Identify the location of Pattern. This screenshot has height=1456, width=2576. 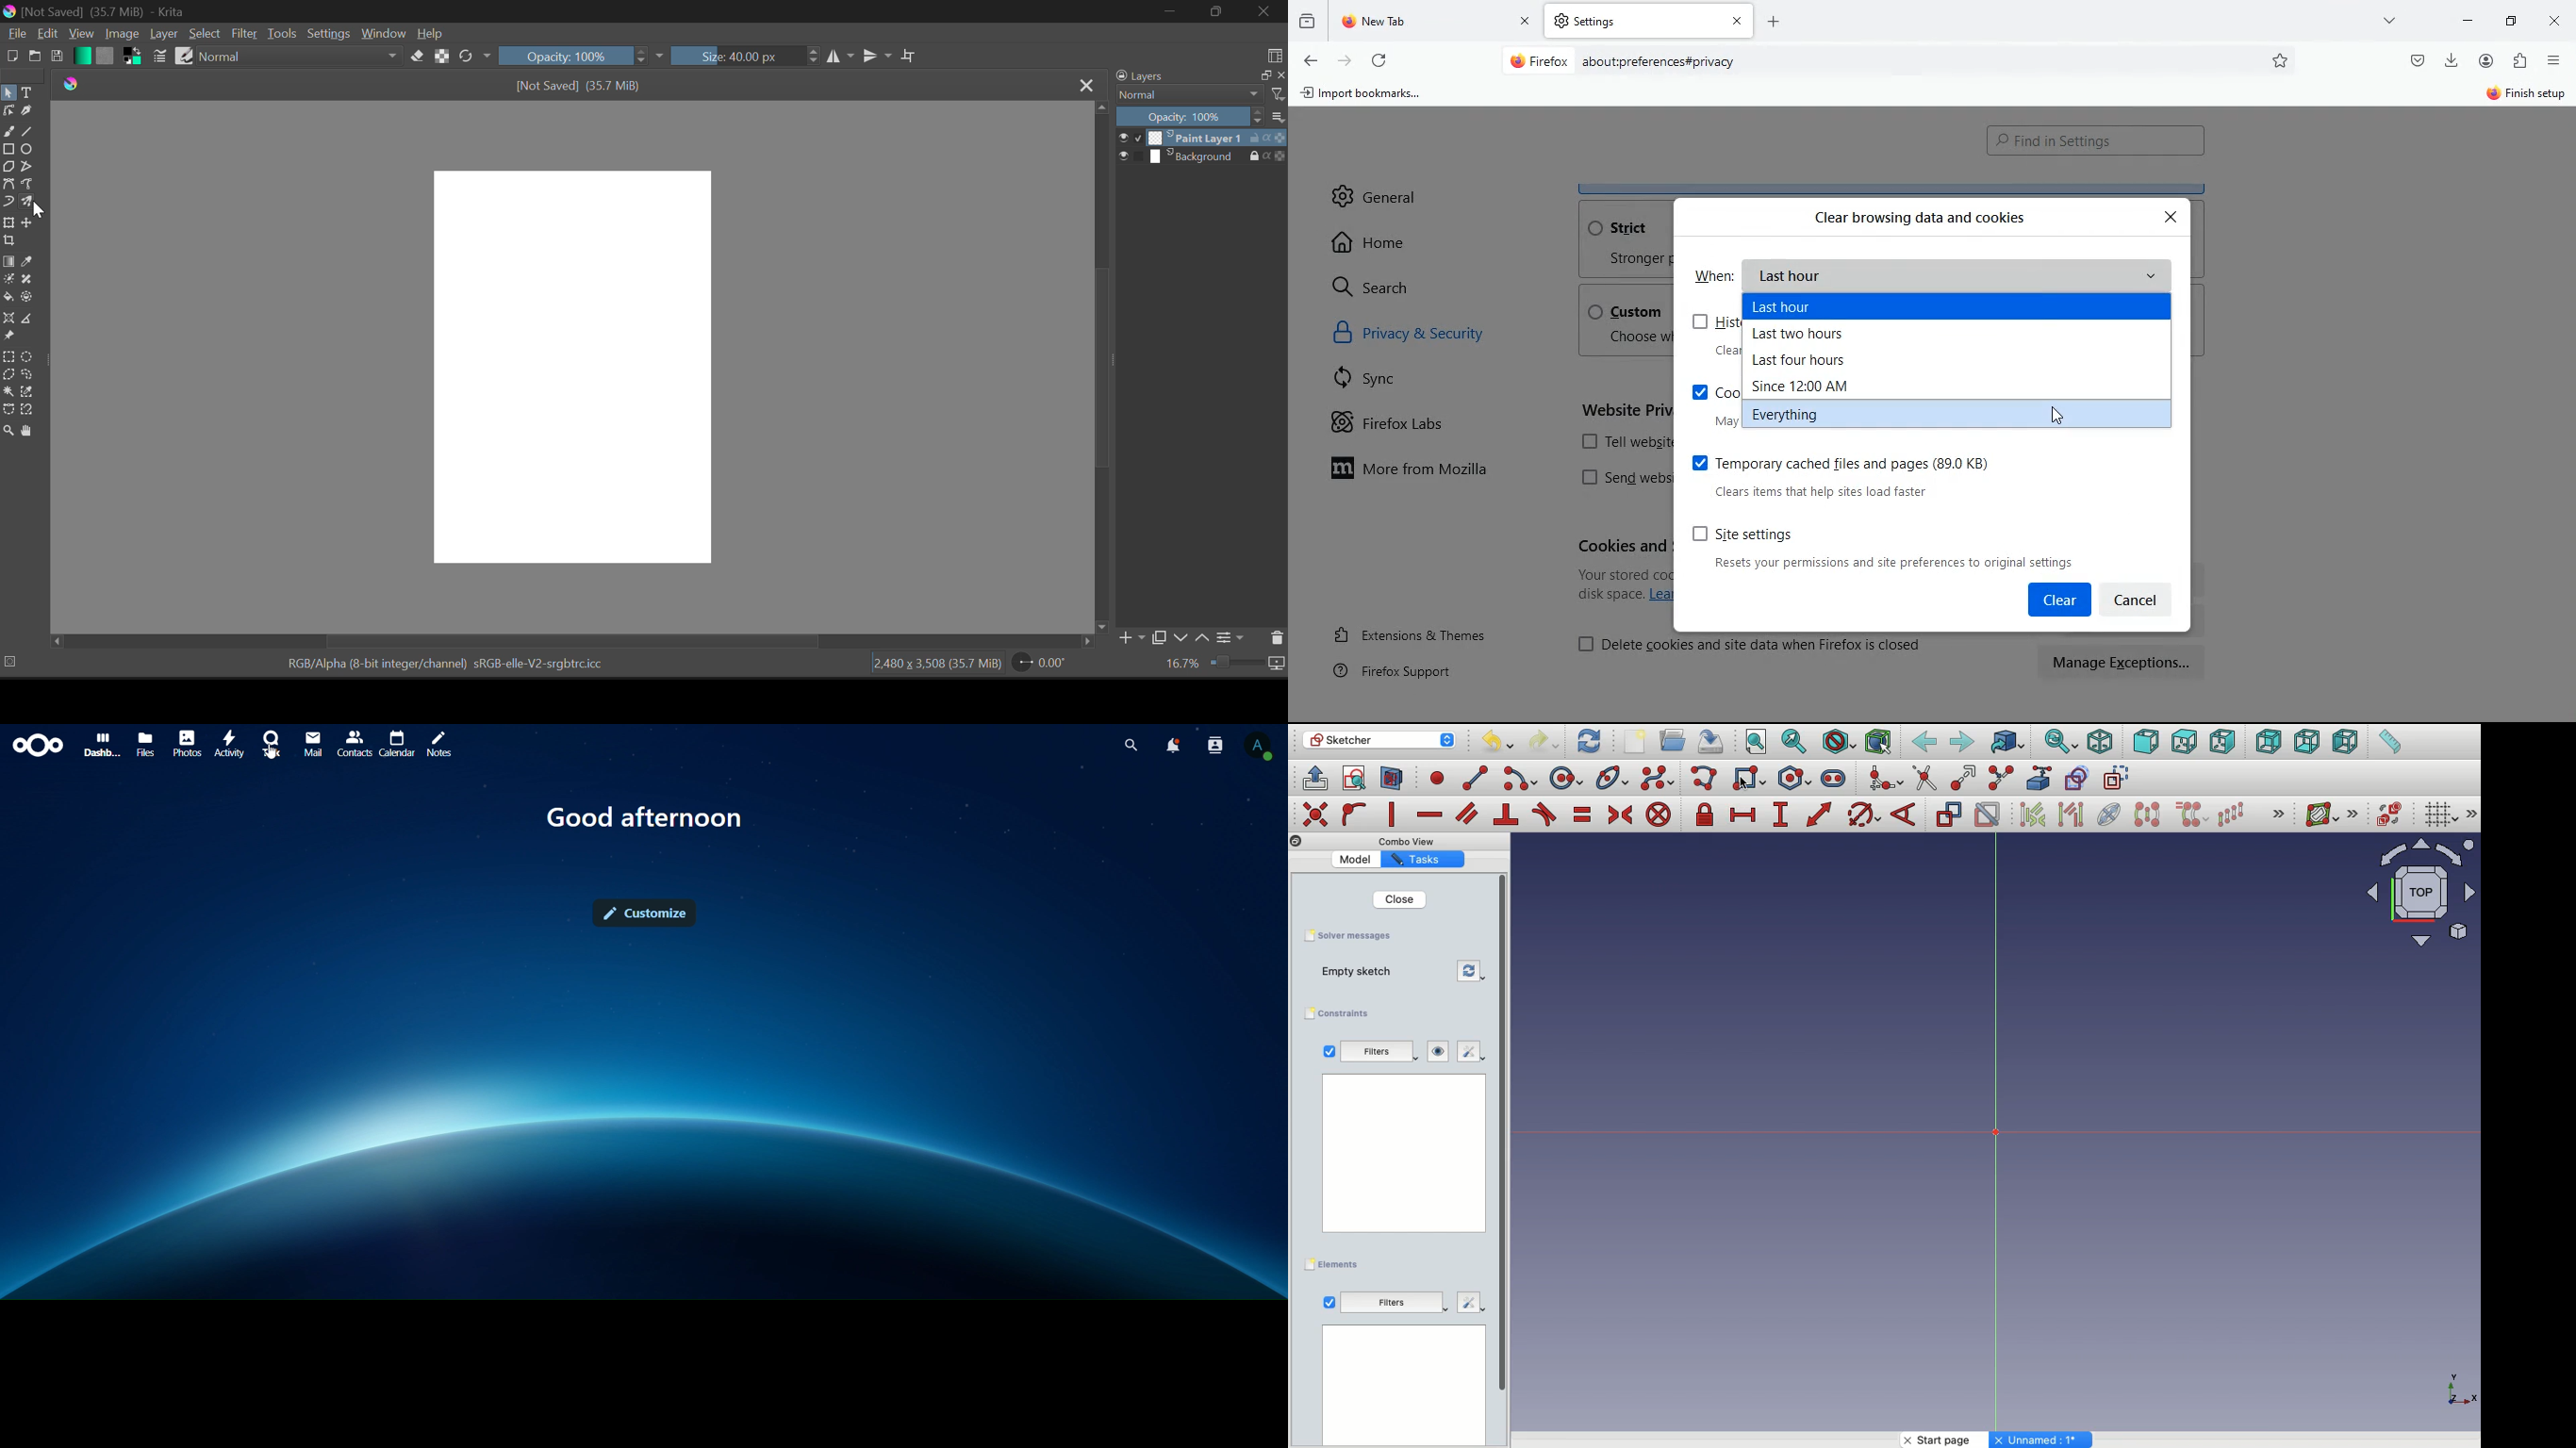
(107, 56).